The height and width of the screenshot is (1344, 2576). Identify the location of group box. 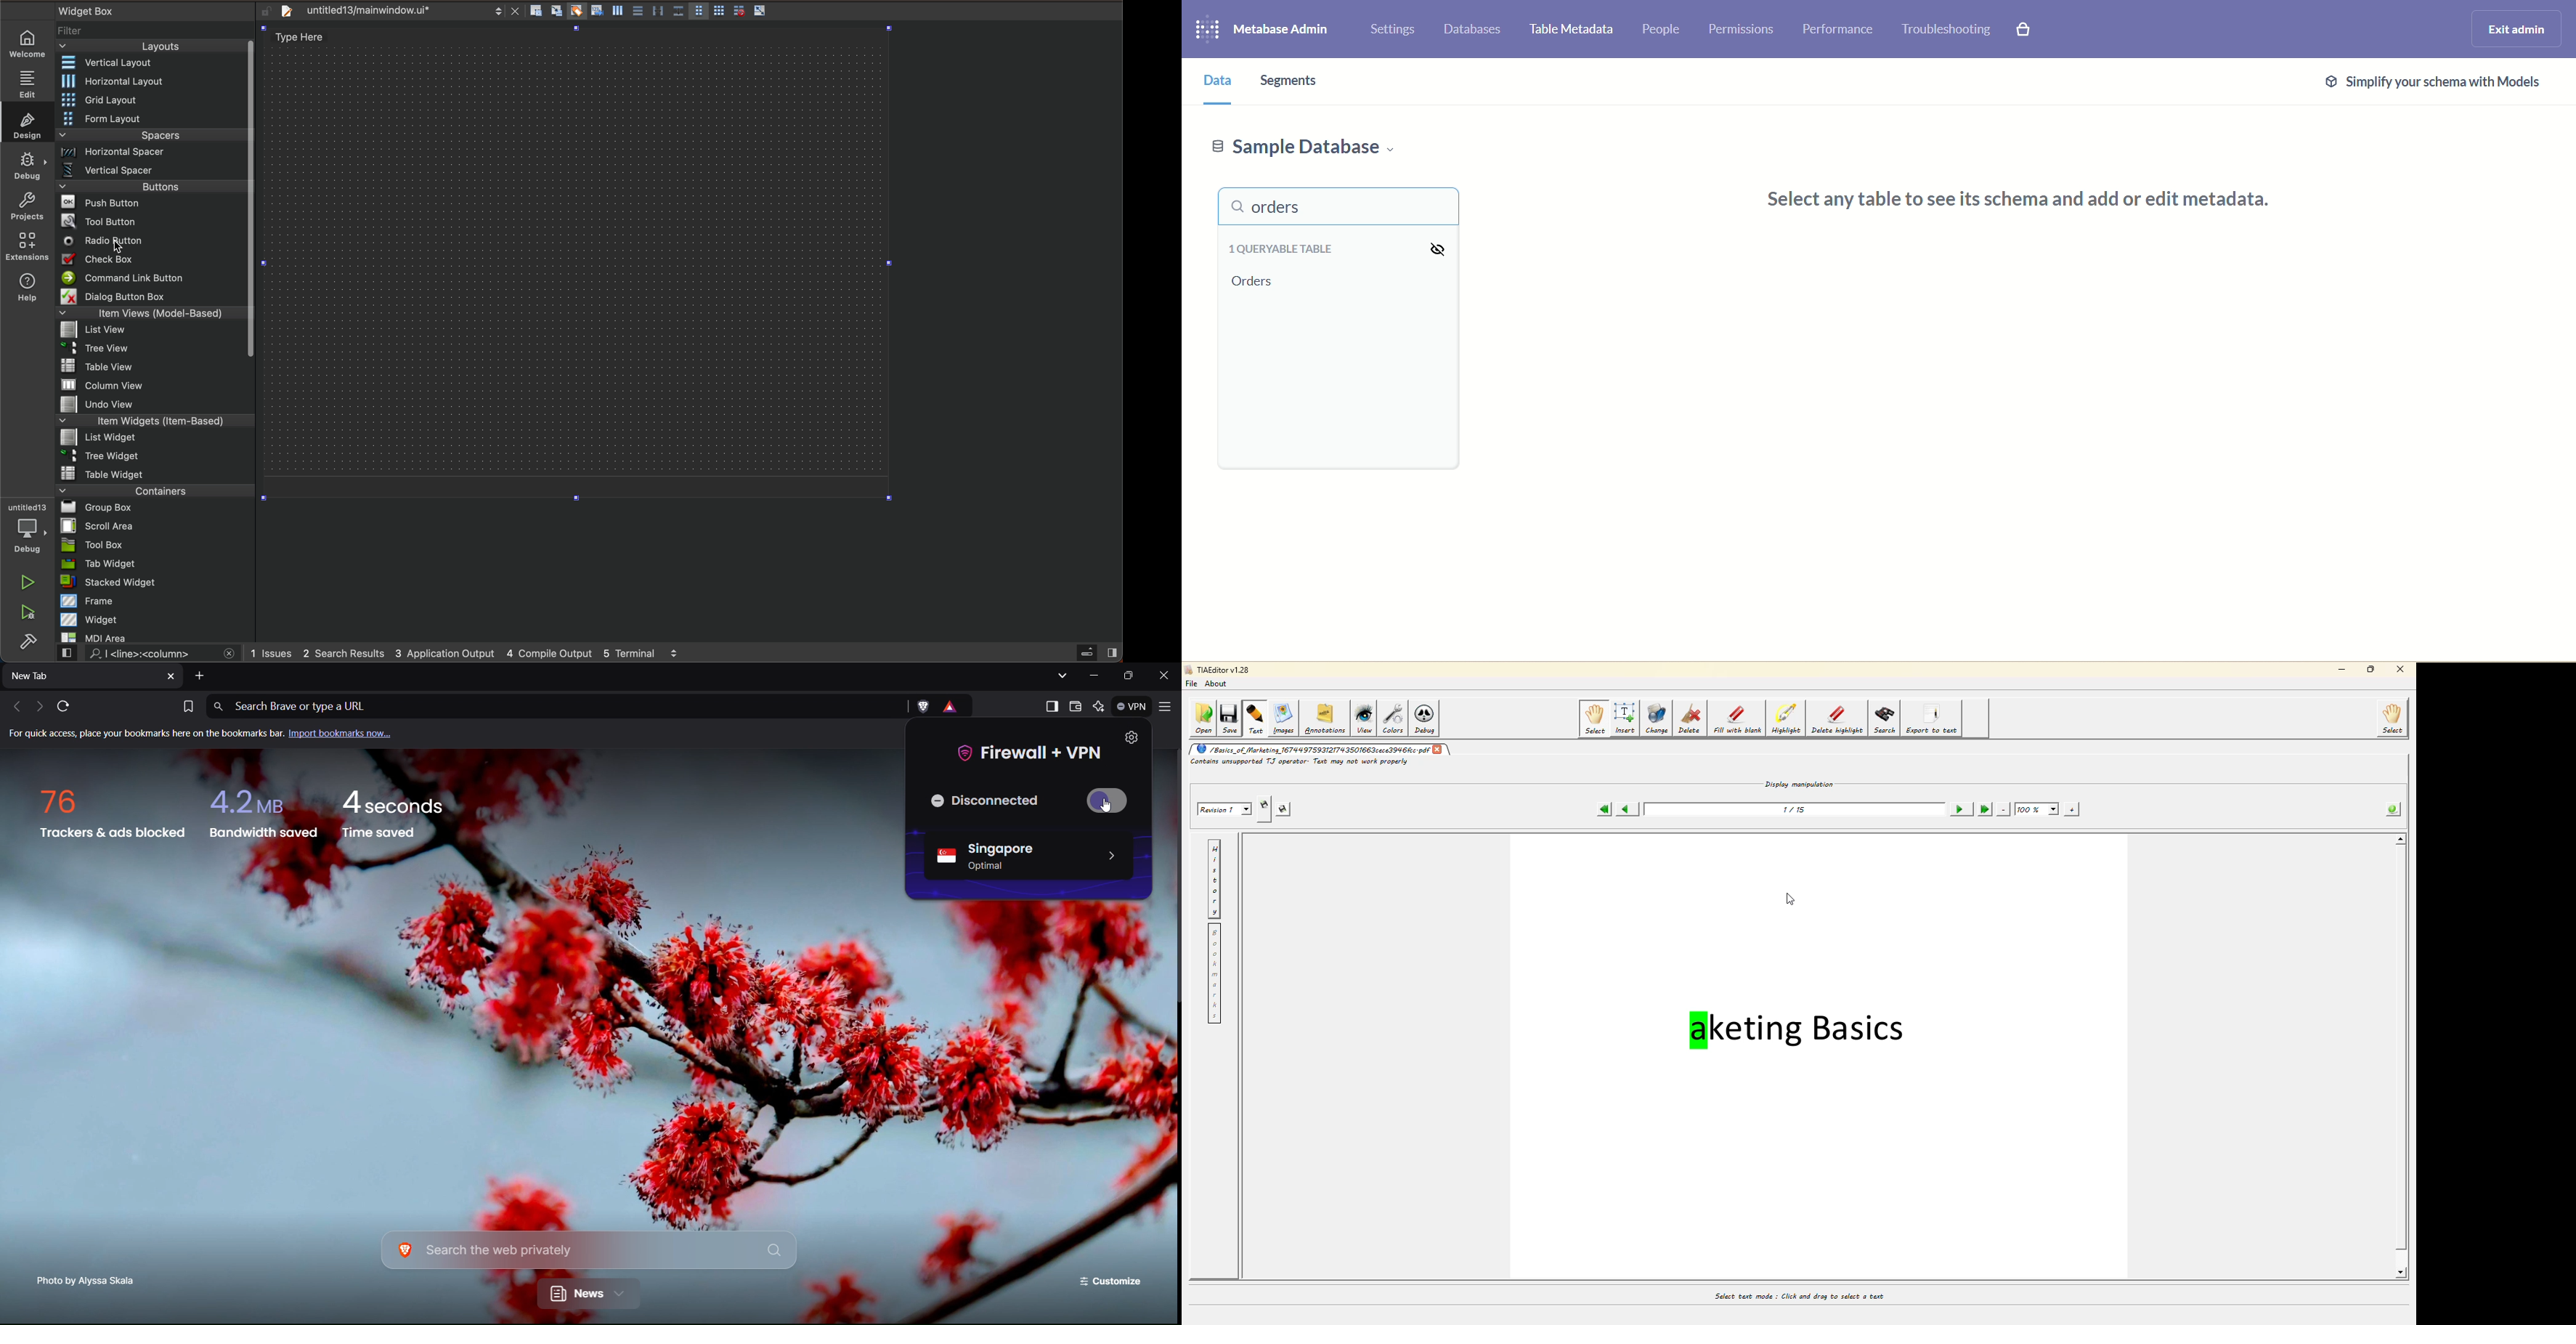
(156, 507).